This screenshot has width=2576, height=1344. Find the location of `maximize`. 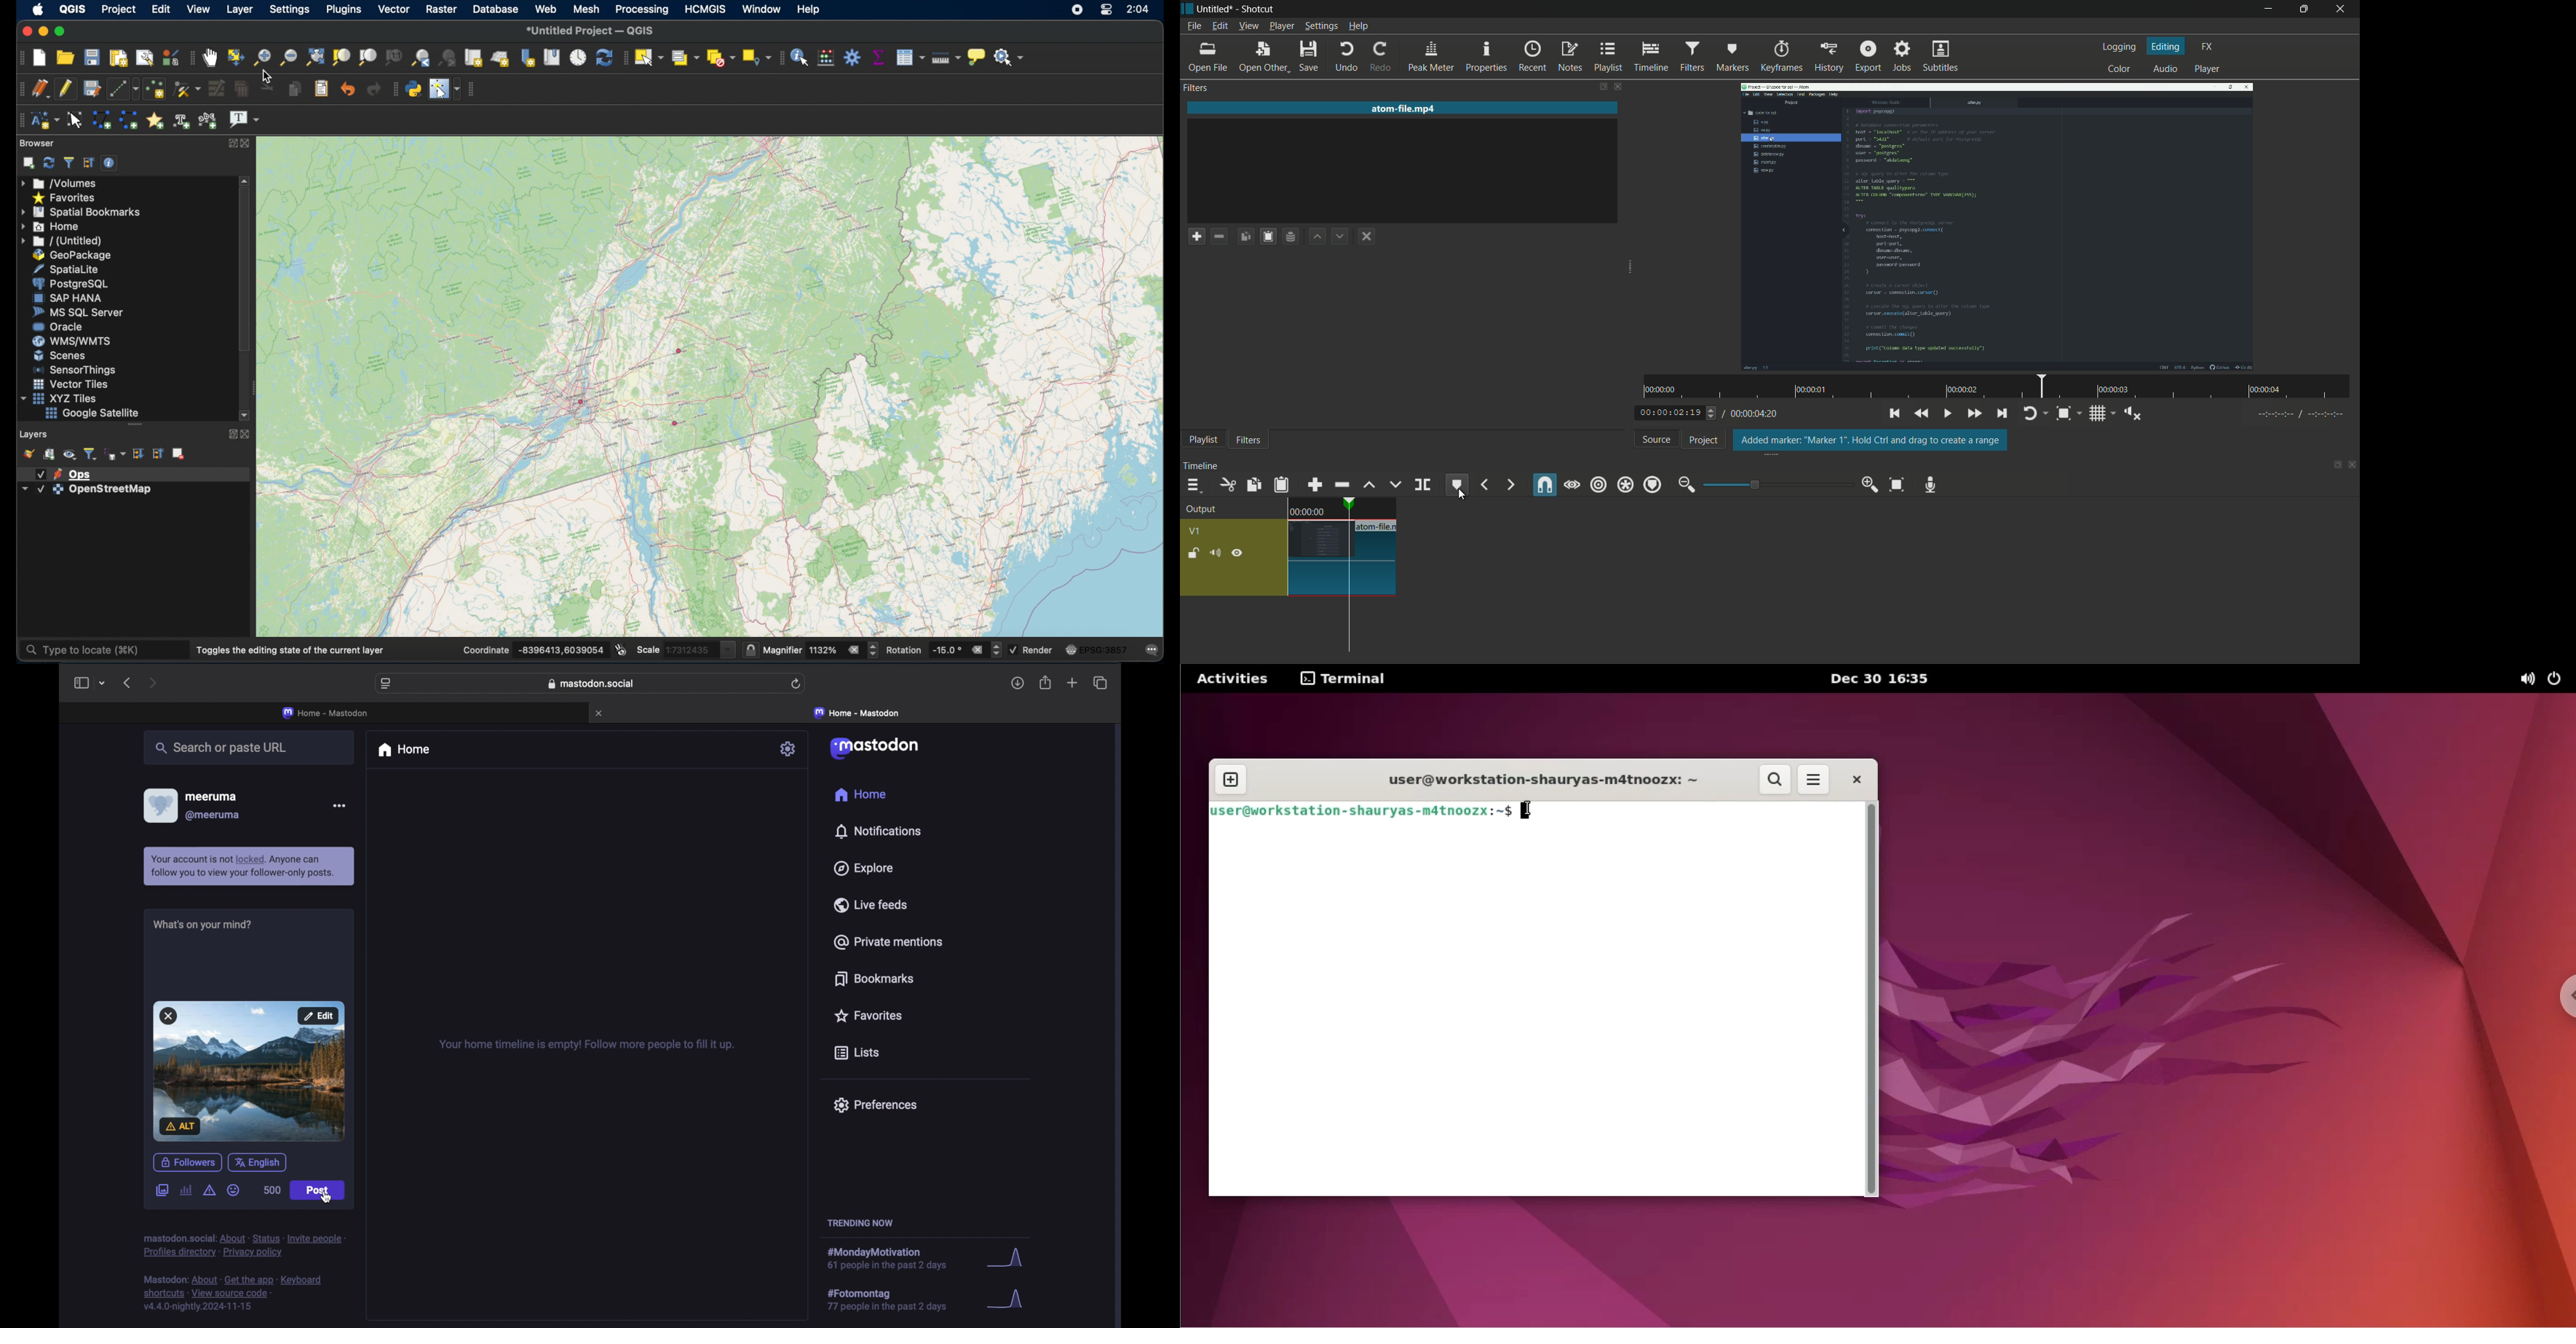

maximize is located at coordinates (2302, 9).